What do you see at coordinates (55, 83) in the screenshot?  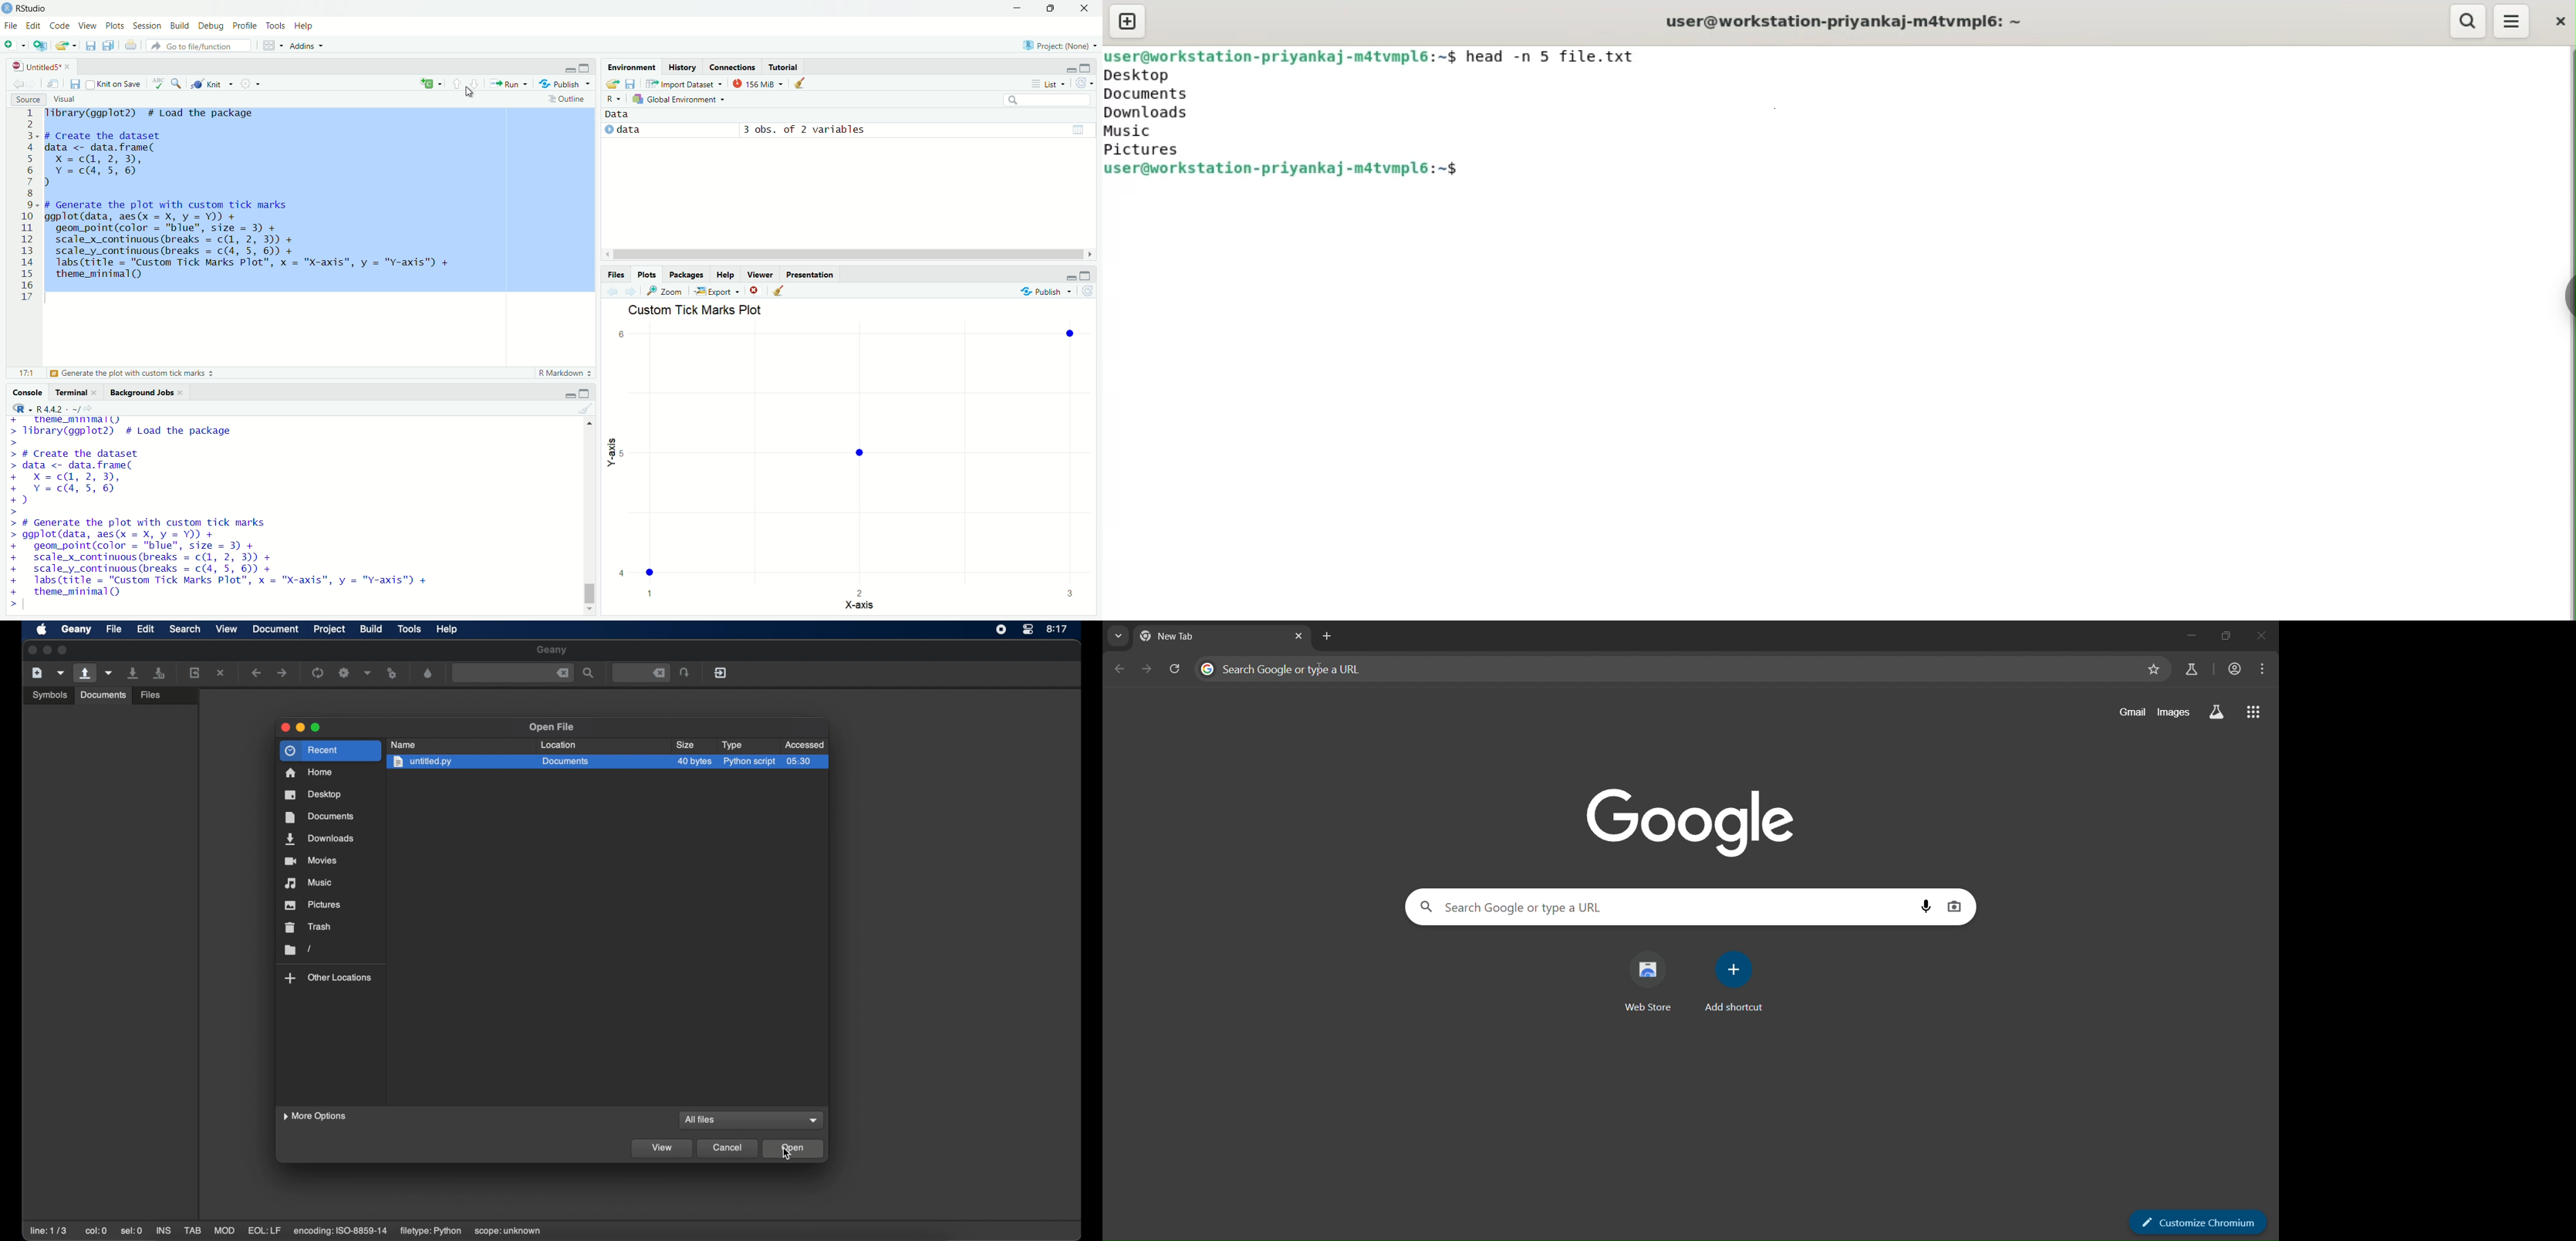 I see `show in new window` at bounding box center [55, 83].